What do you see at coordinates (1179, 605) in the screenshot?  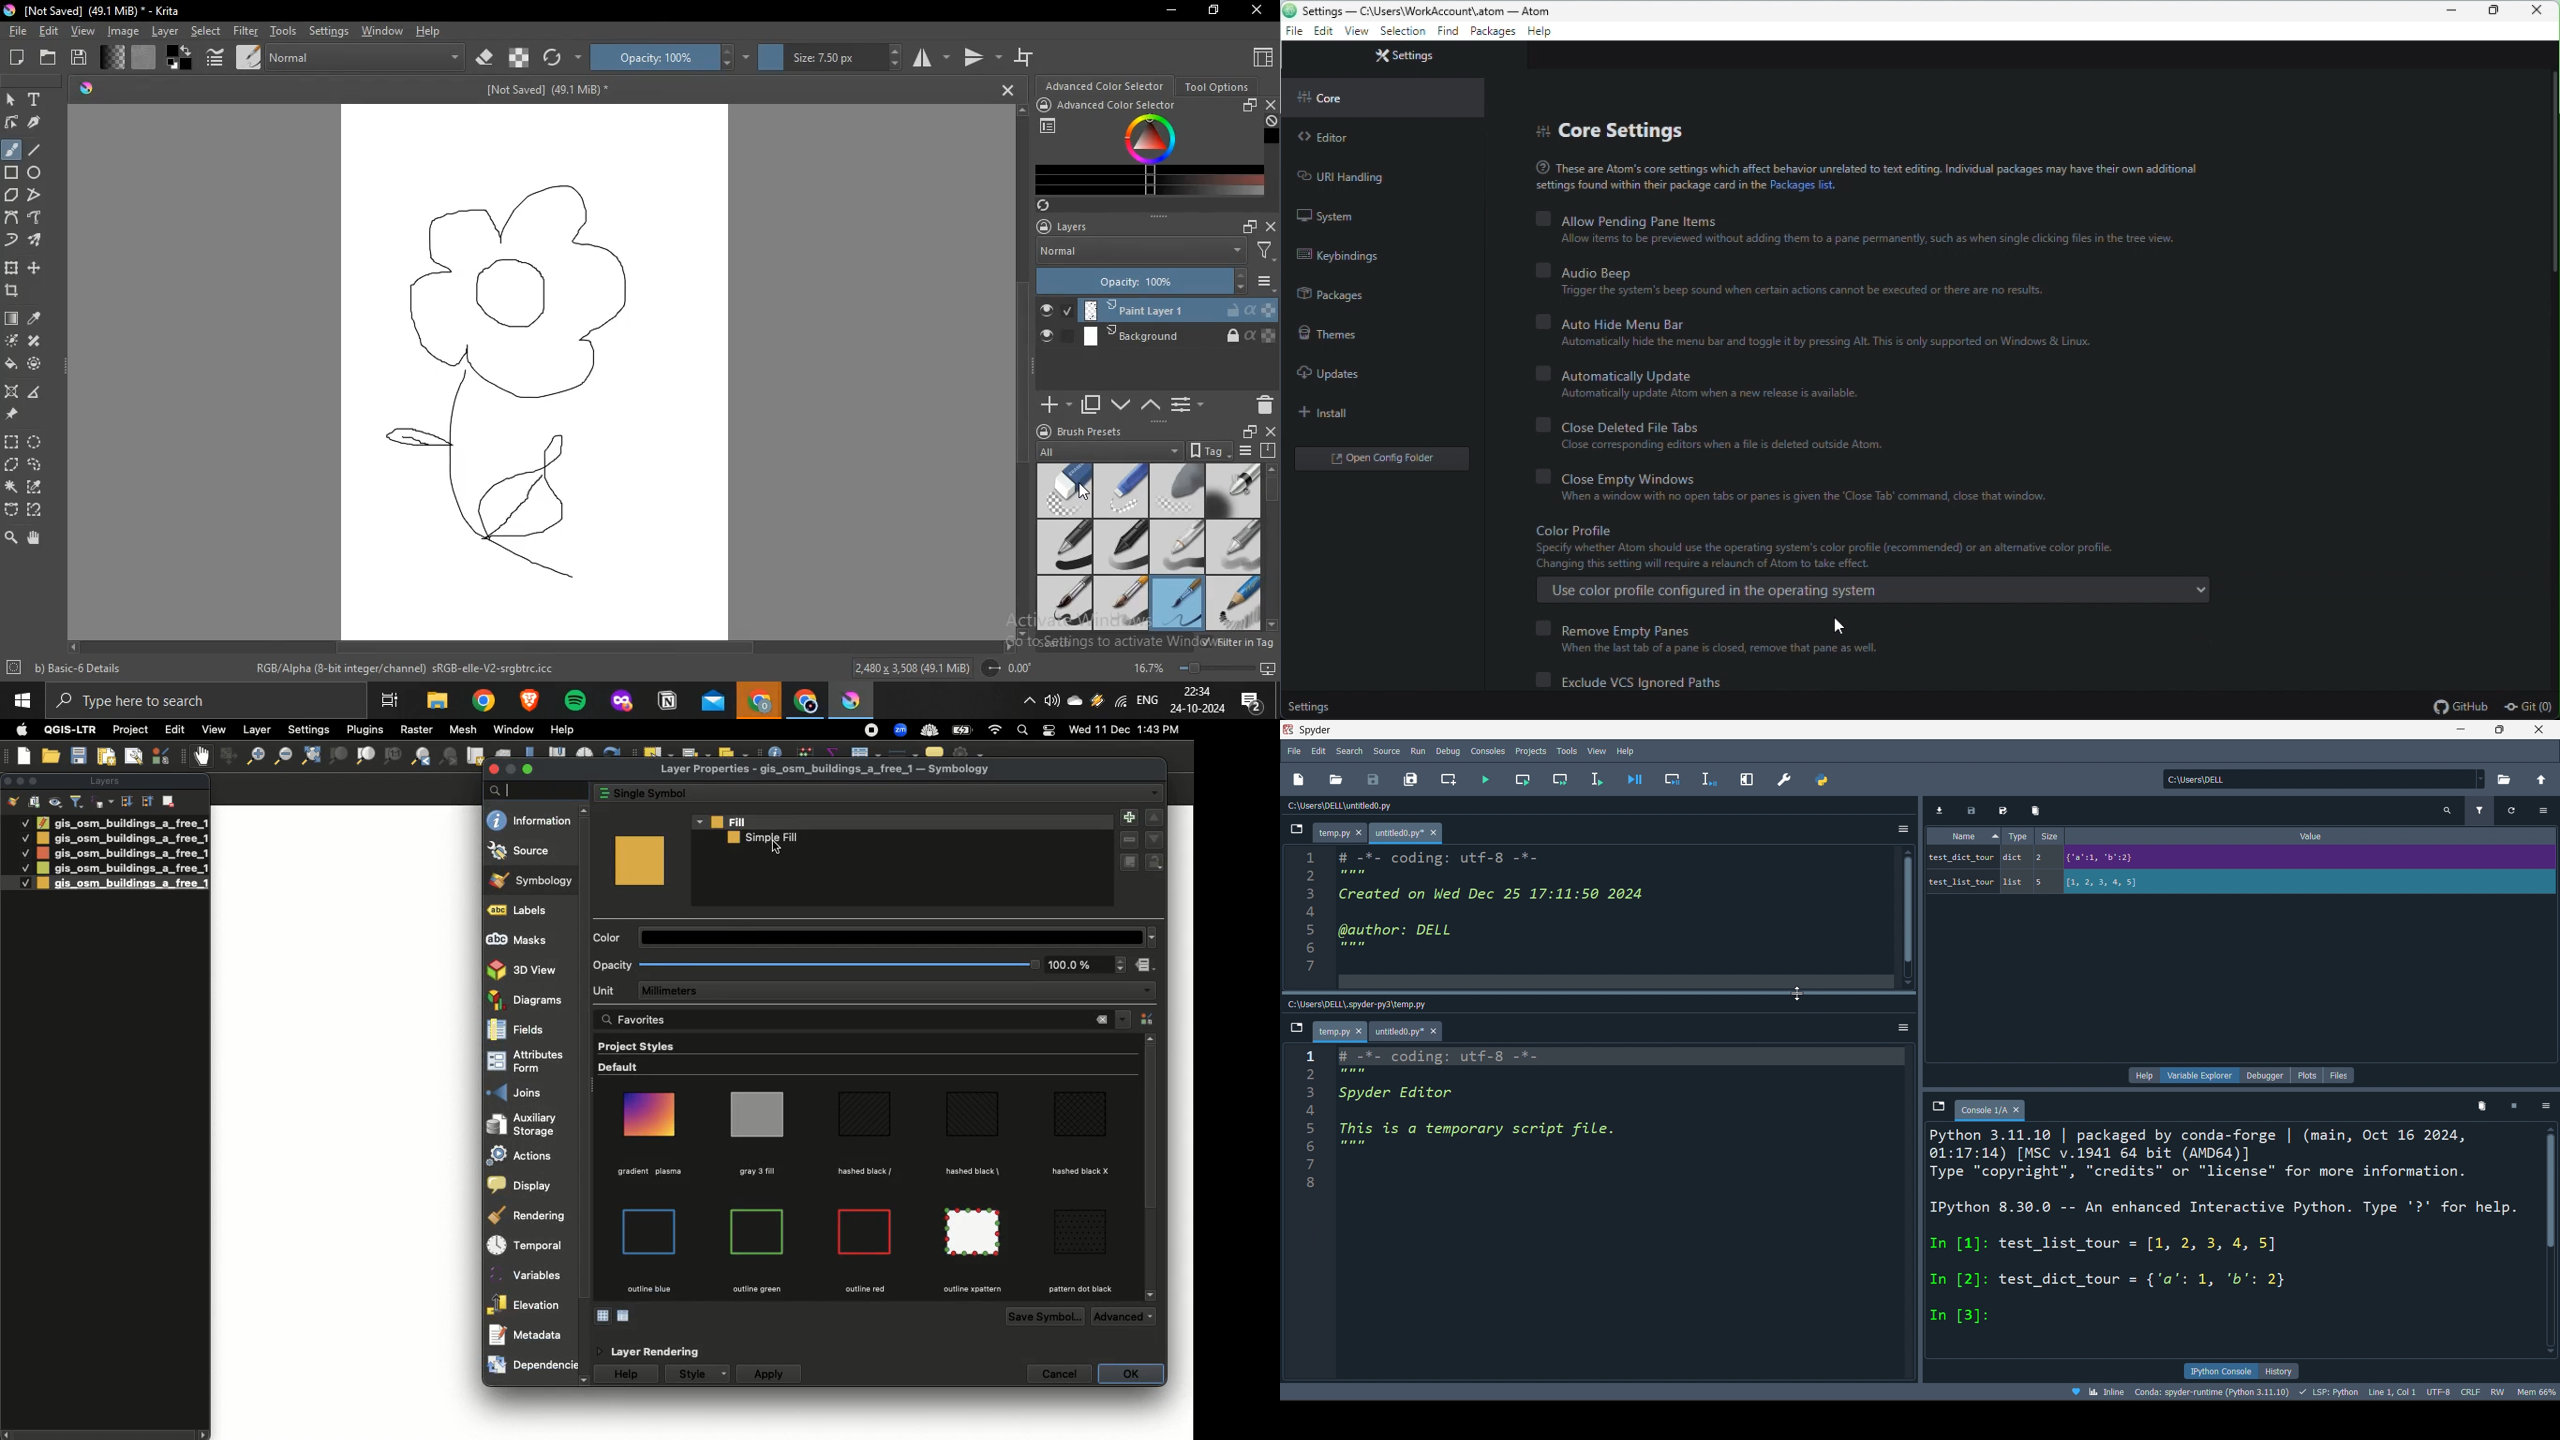 I see `basic 6 details` at bounding box center [1179, 605].